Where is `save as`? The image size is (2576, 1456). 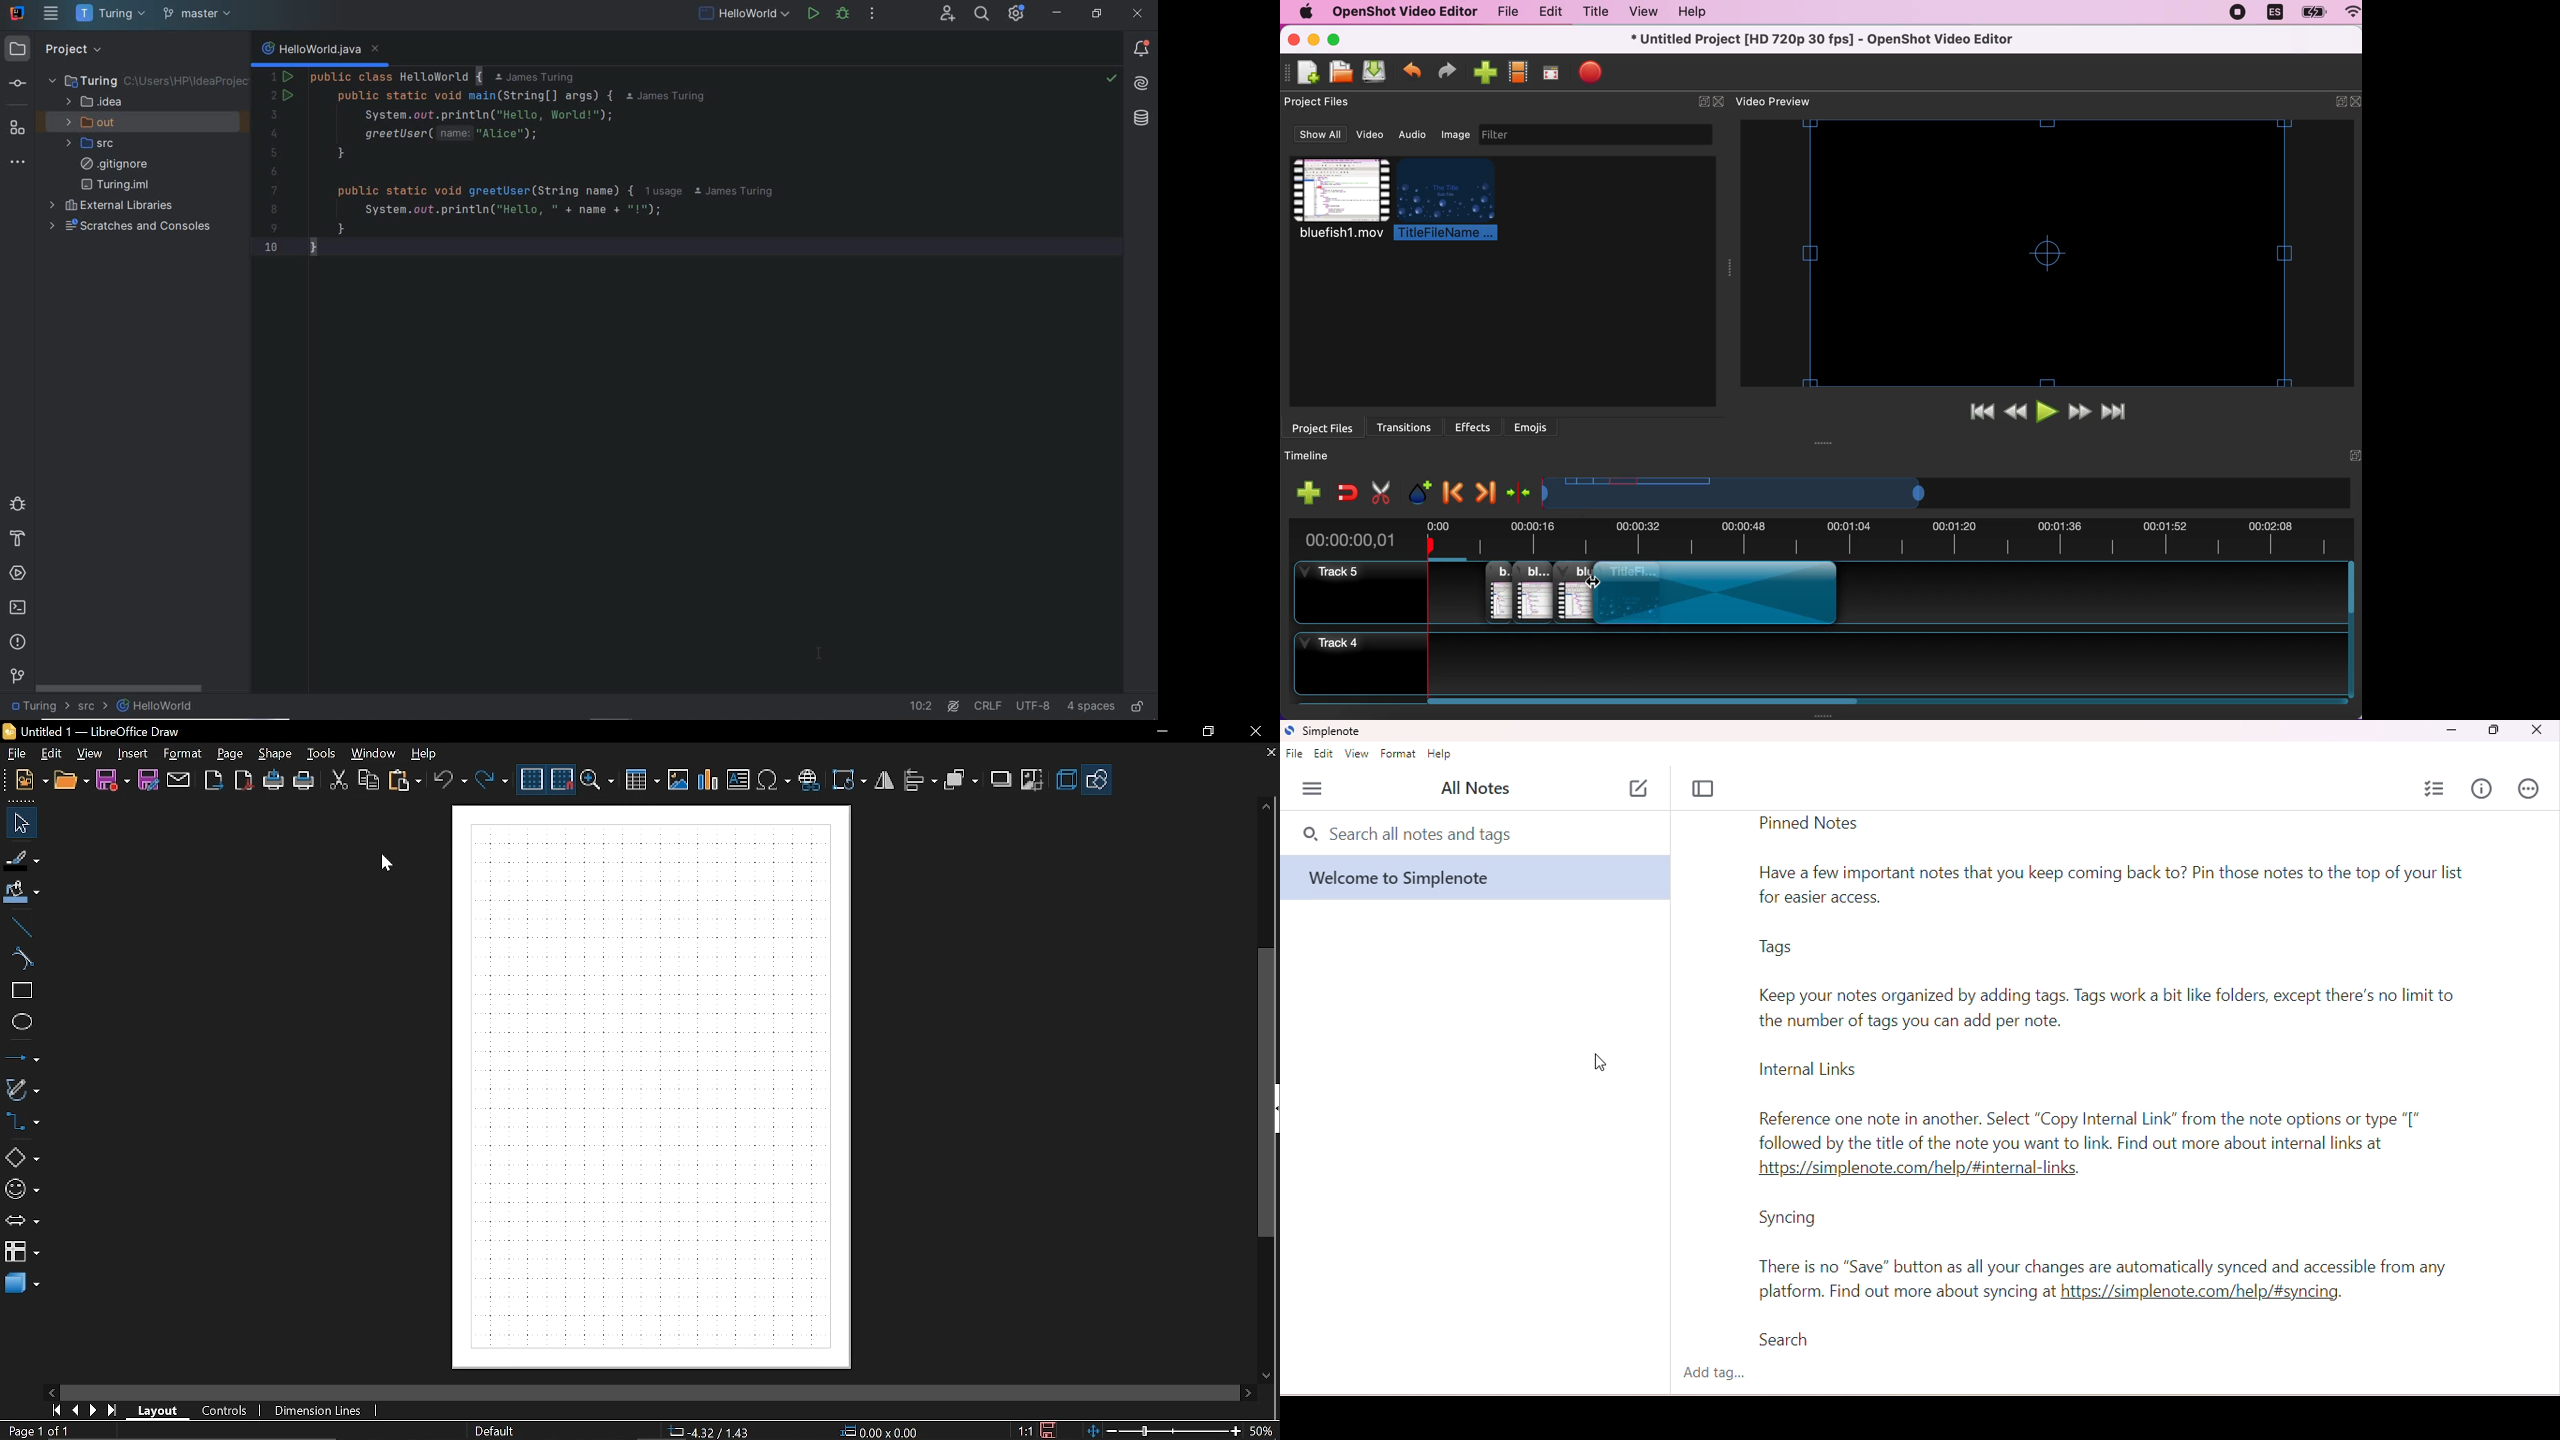
save as is located at coordinates (148, 780).